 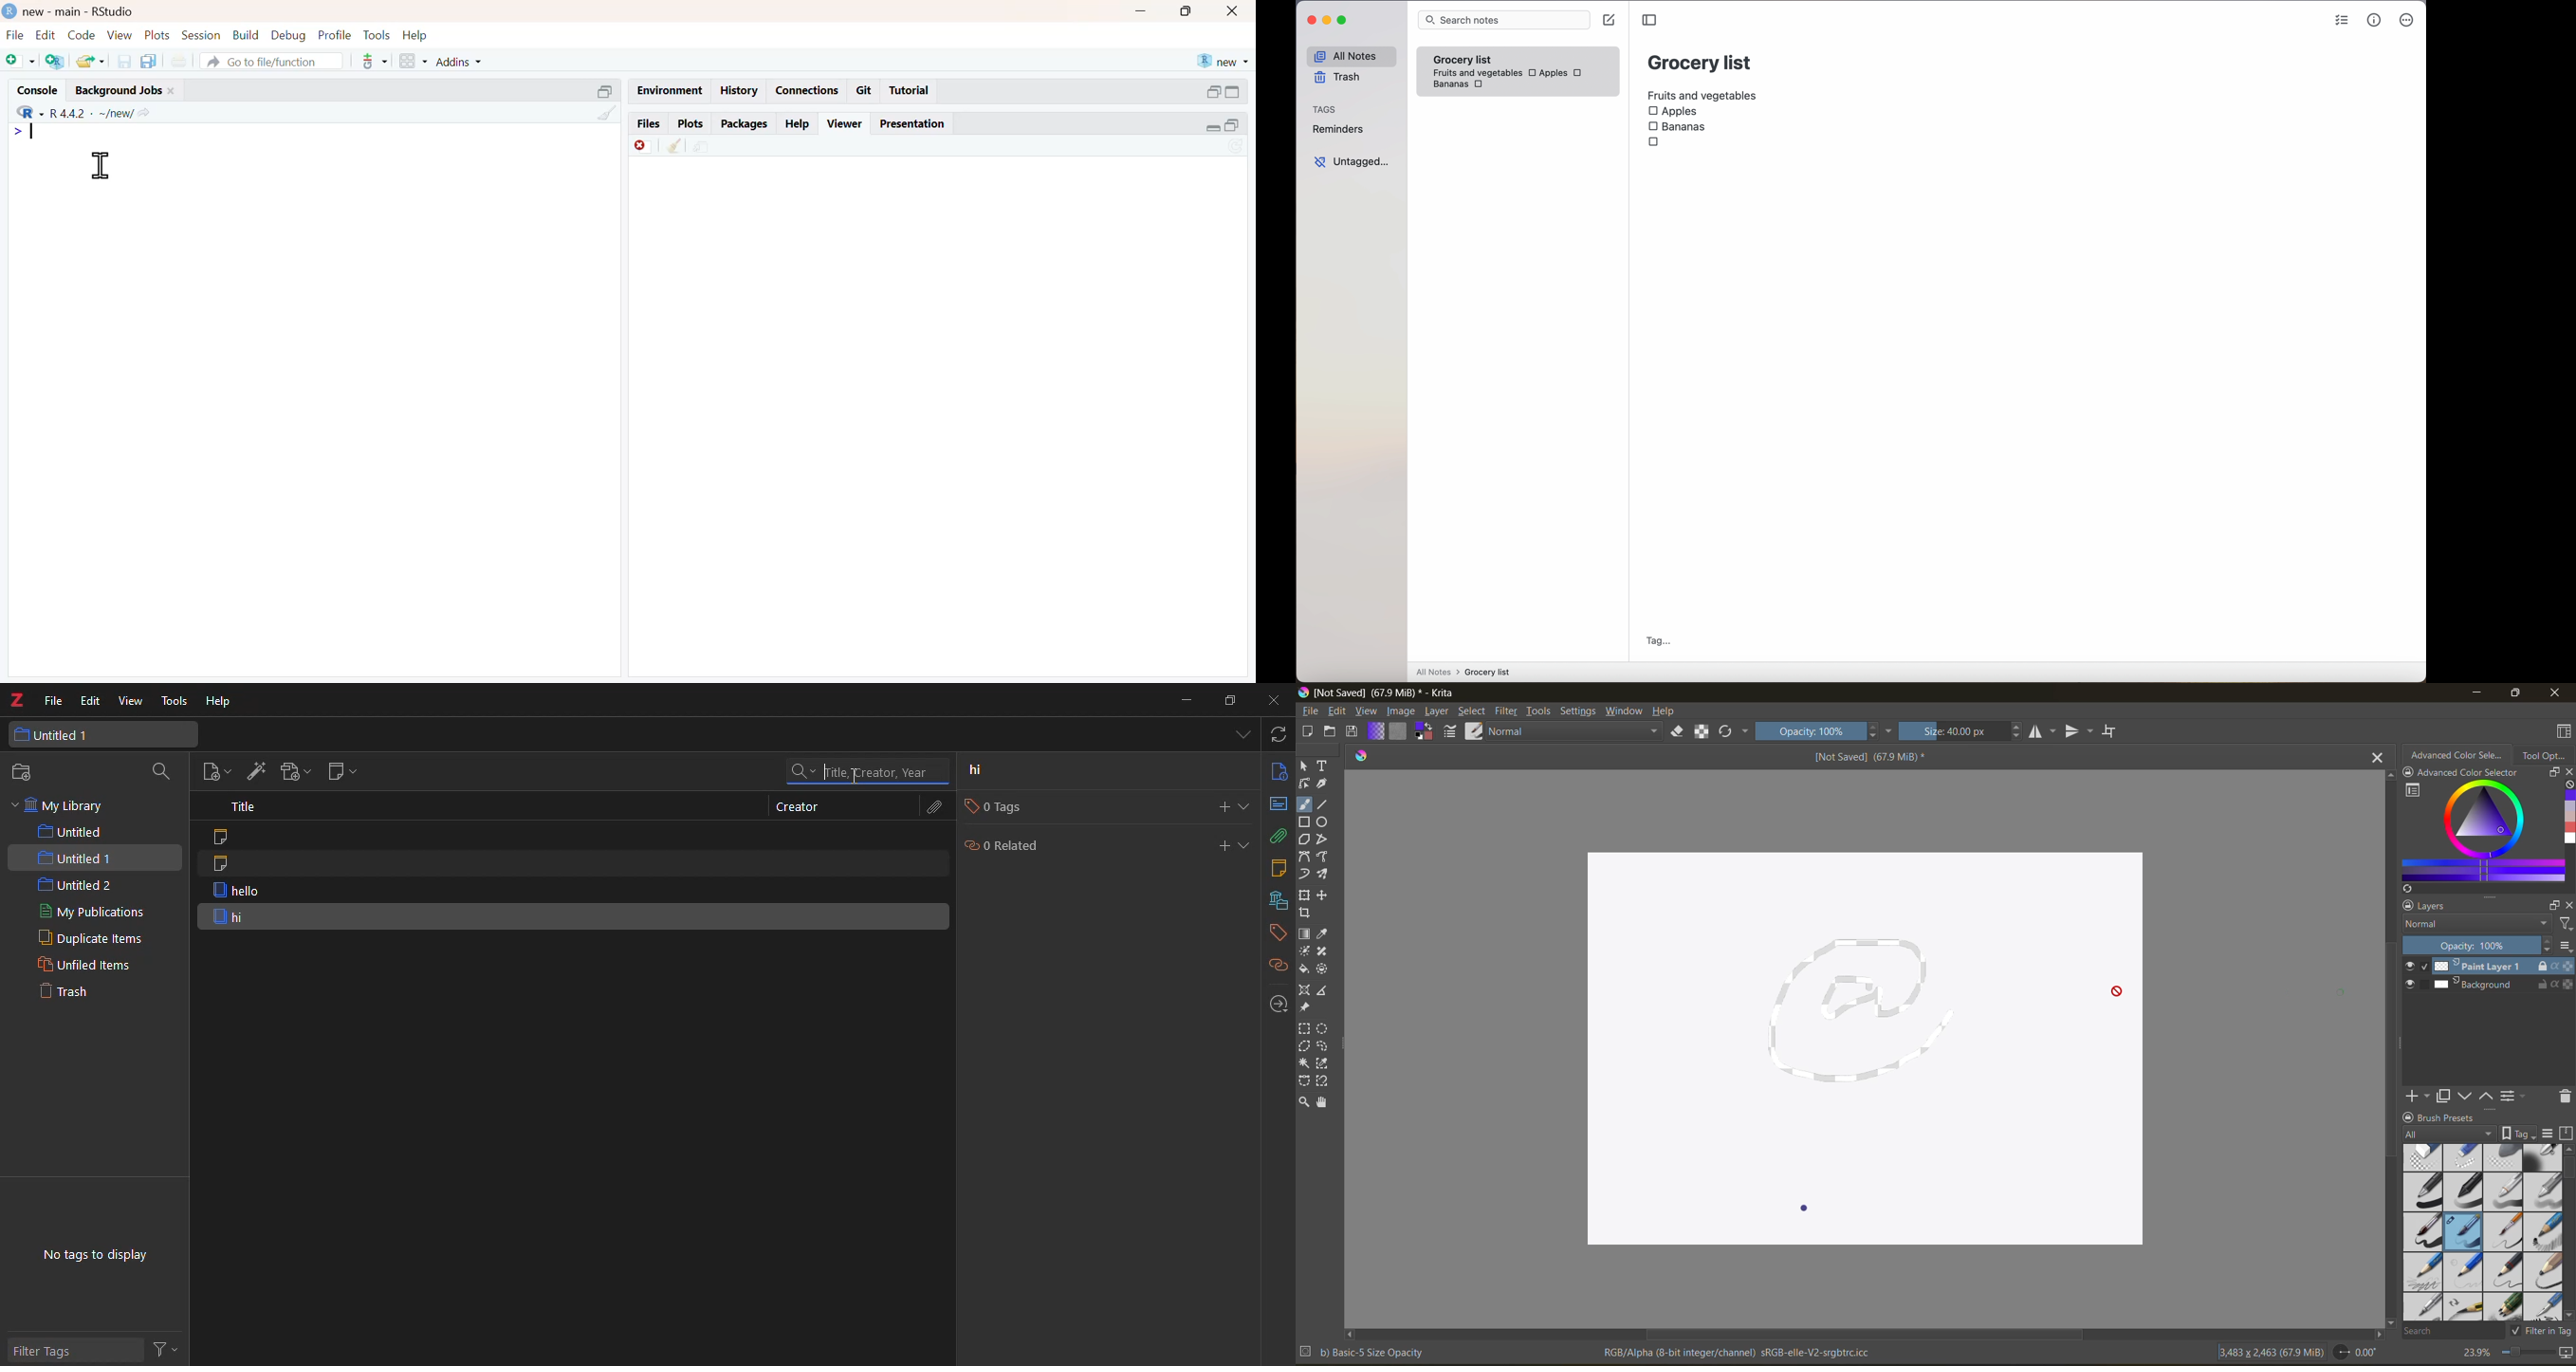 I want to click on cursor, so click(x=2120, y=991).